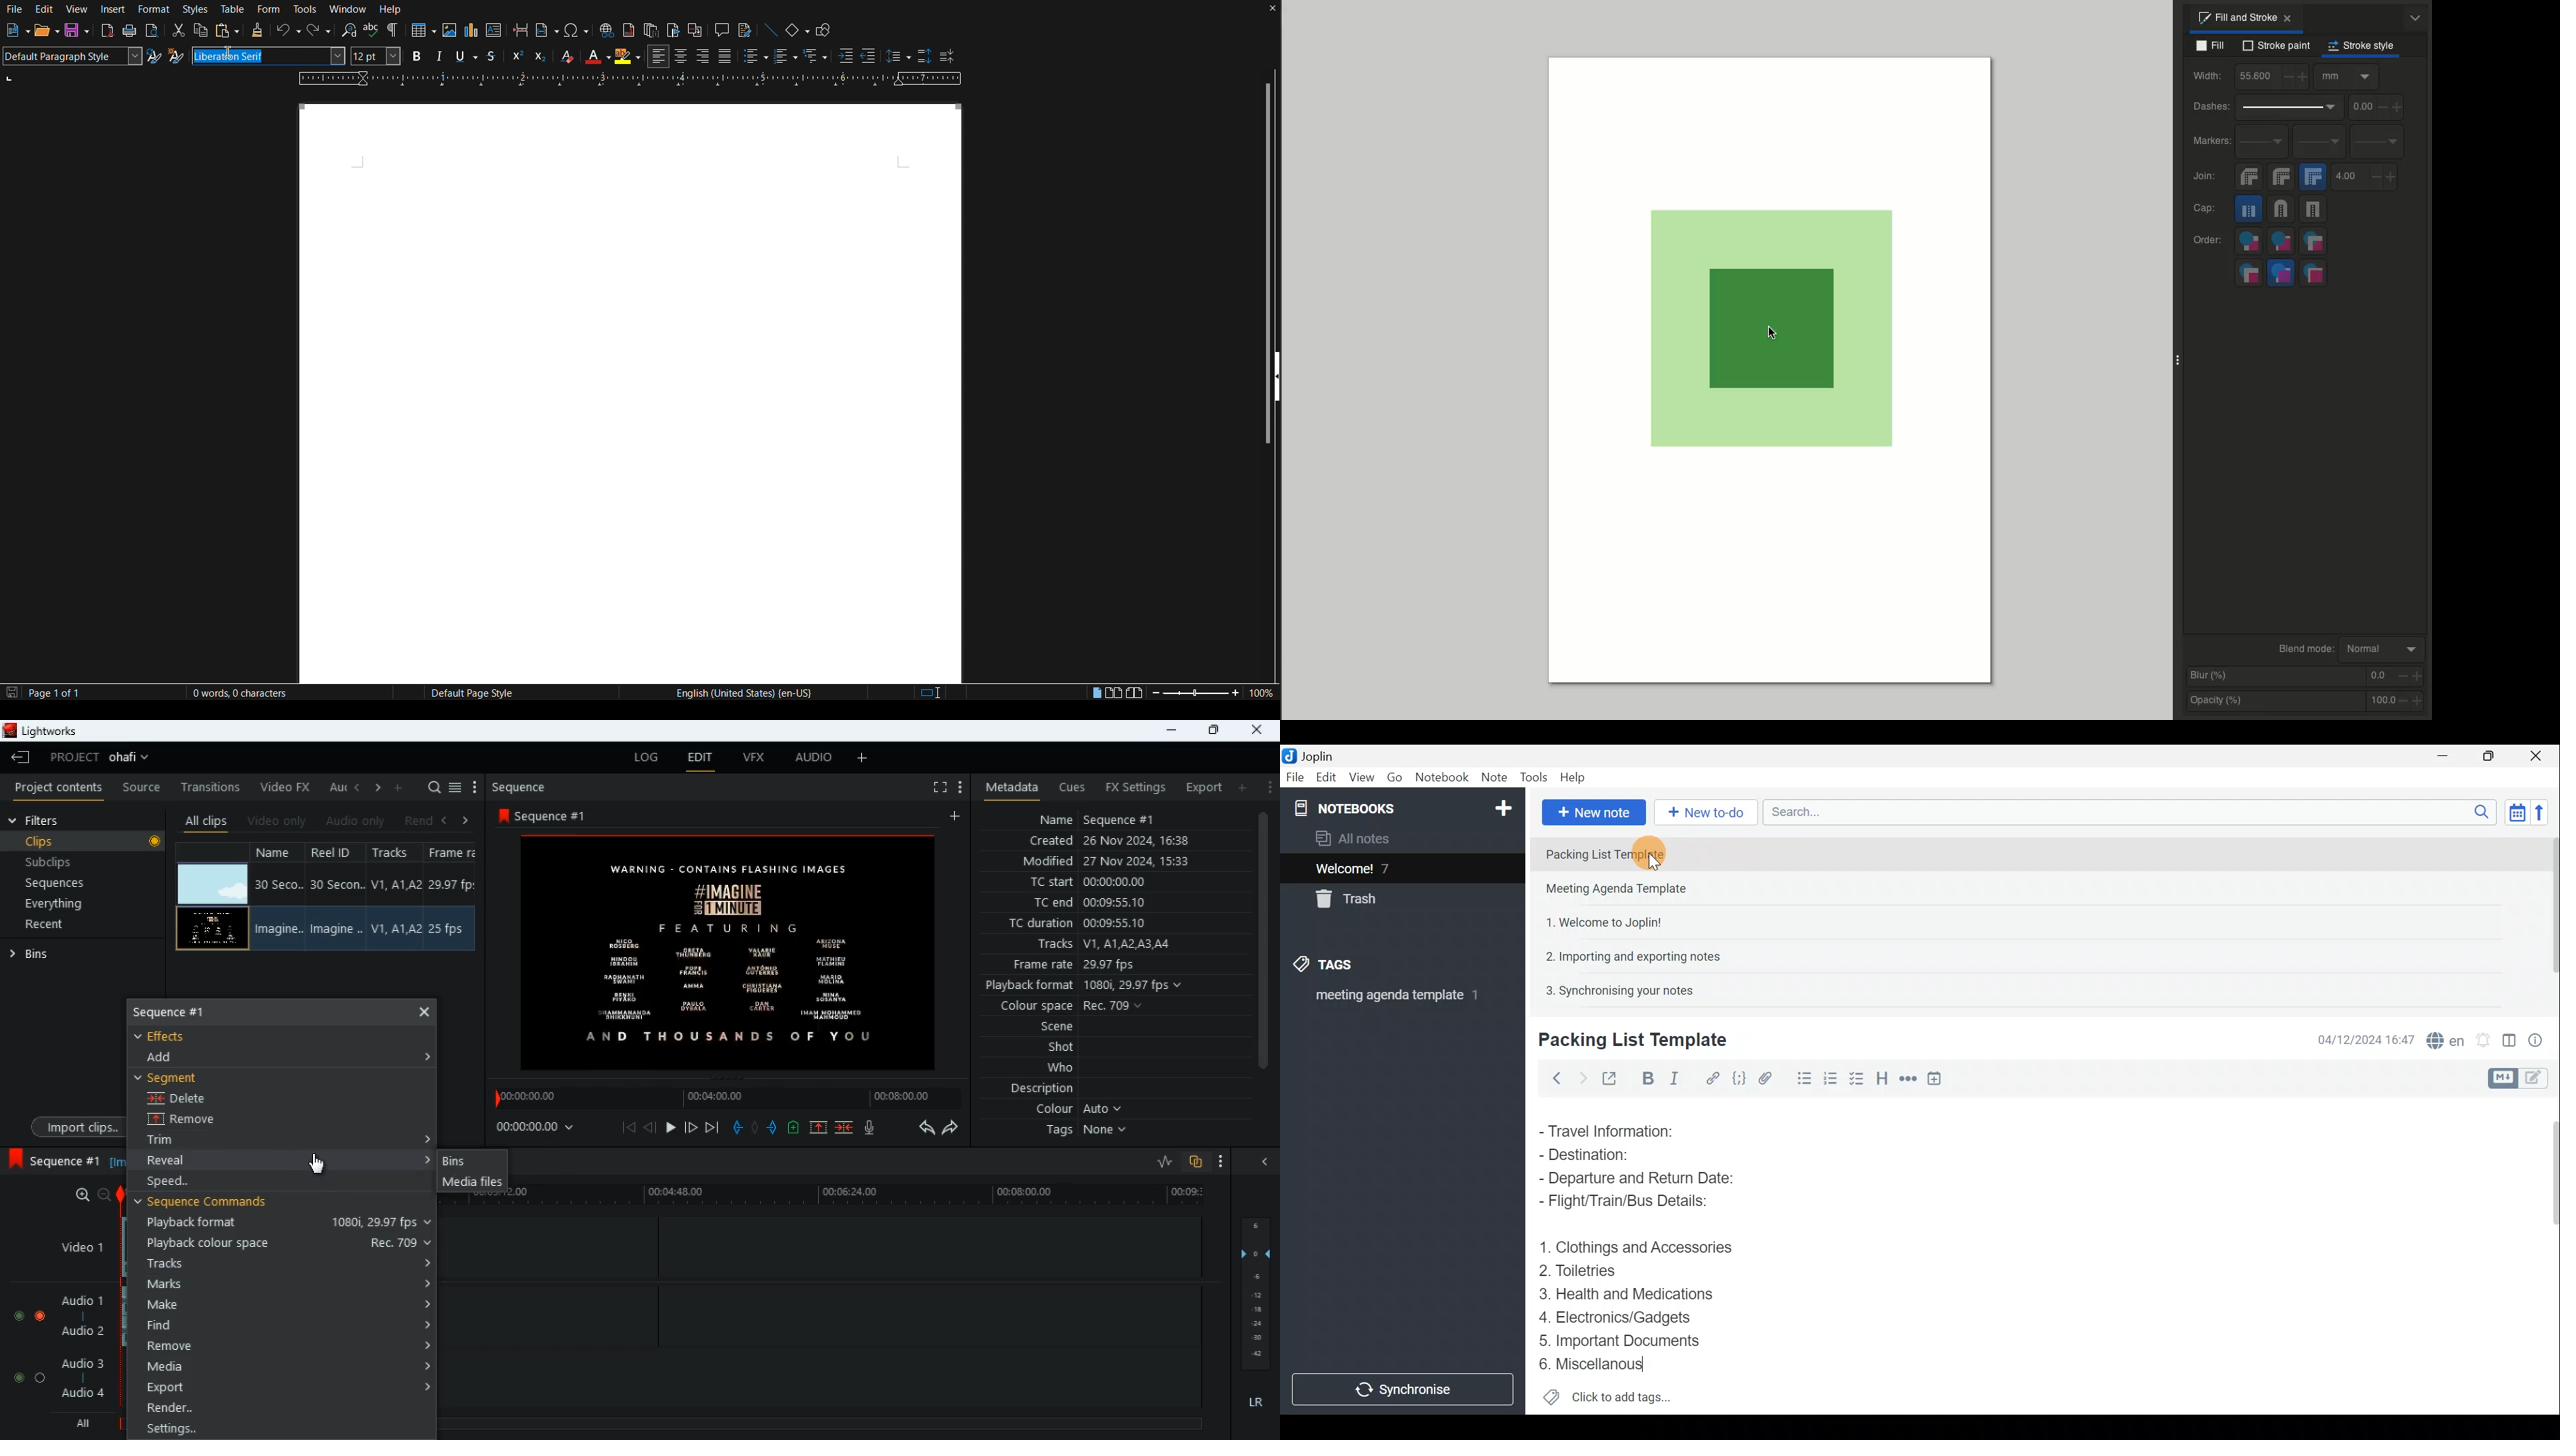 This screenshot has height=1456, width=2576. What do you see at coordinates (1646, 1077) in the screenshot?
I see `Bold` at bounding box center [1646, 1077].